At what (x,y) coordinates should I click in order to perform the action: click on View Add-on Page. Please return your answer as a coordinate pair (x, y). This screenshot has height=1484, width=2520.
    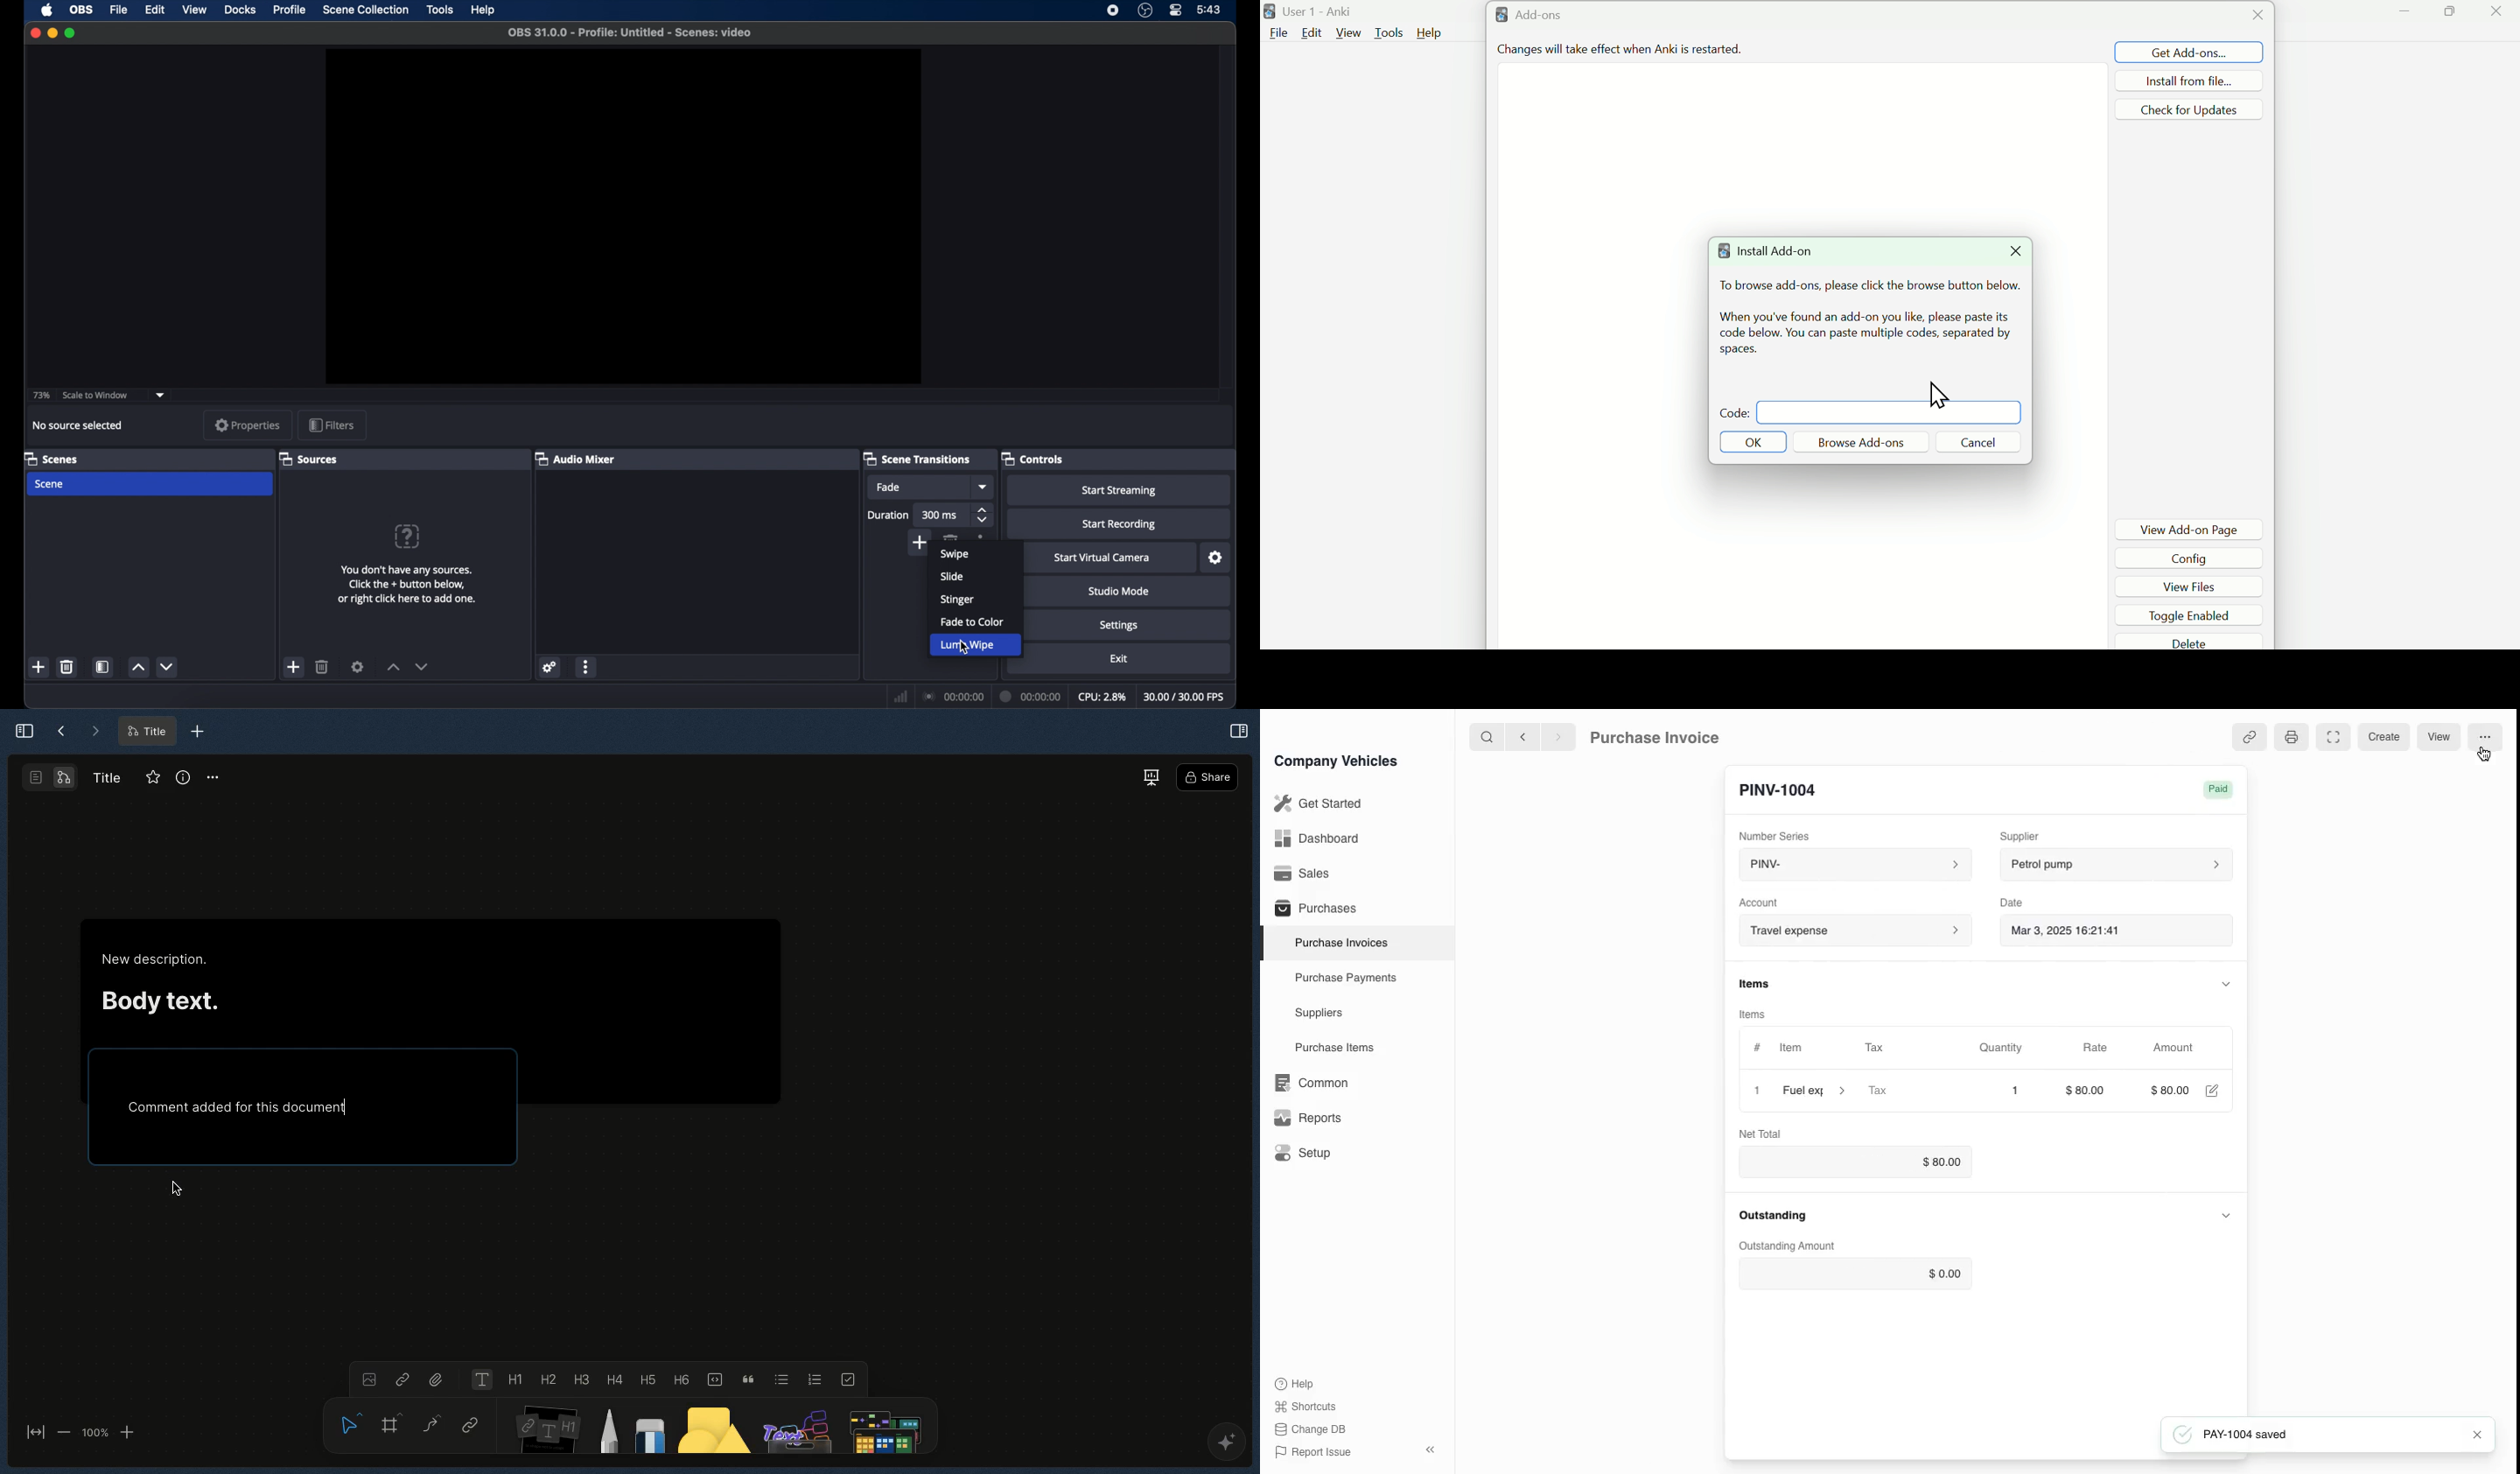
    Looking at the image, I should click on (2190, 529).